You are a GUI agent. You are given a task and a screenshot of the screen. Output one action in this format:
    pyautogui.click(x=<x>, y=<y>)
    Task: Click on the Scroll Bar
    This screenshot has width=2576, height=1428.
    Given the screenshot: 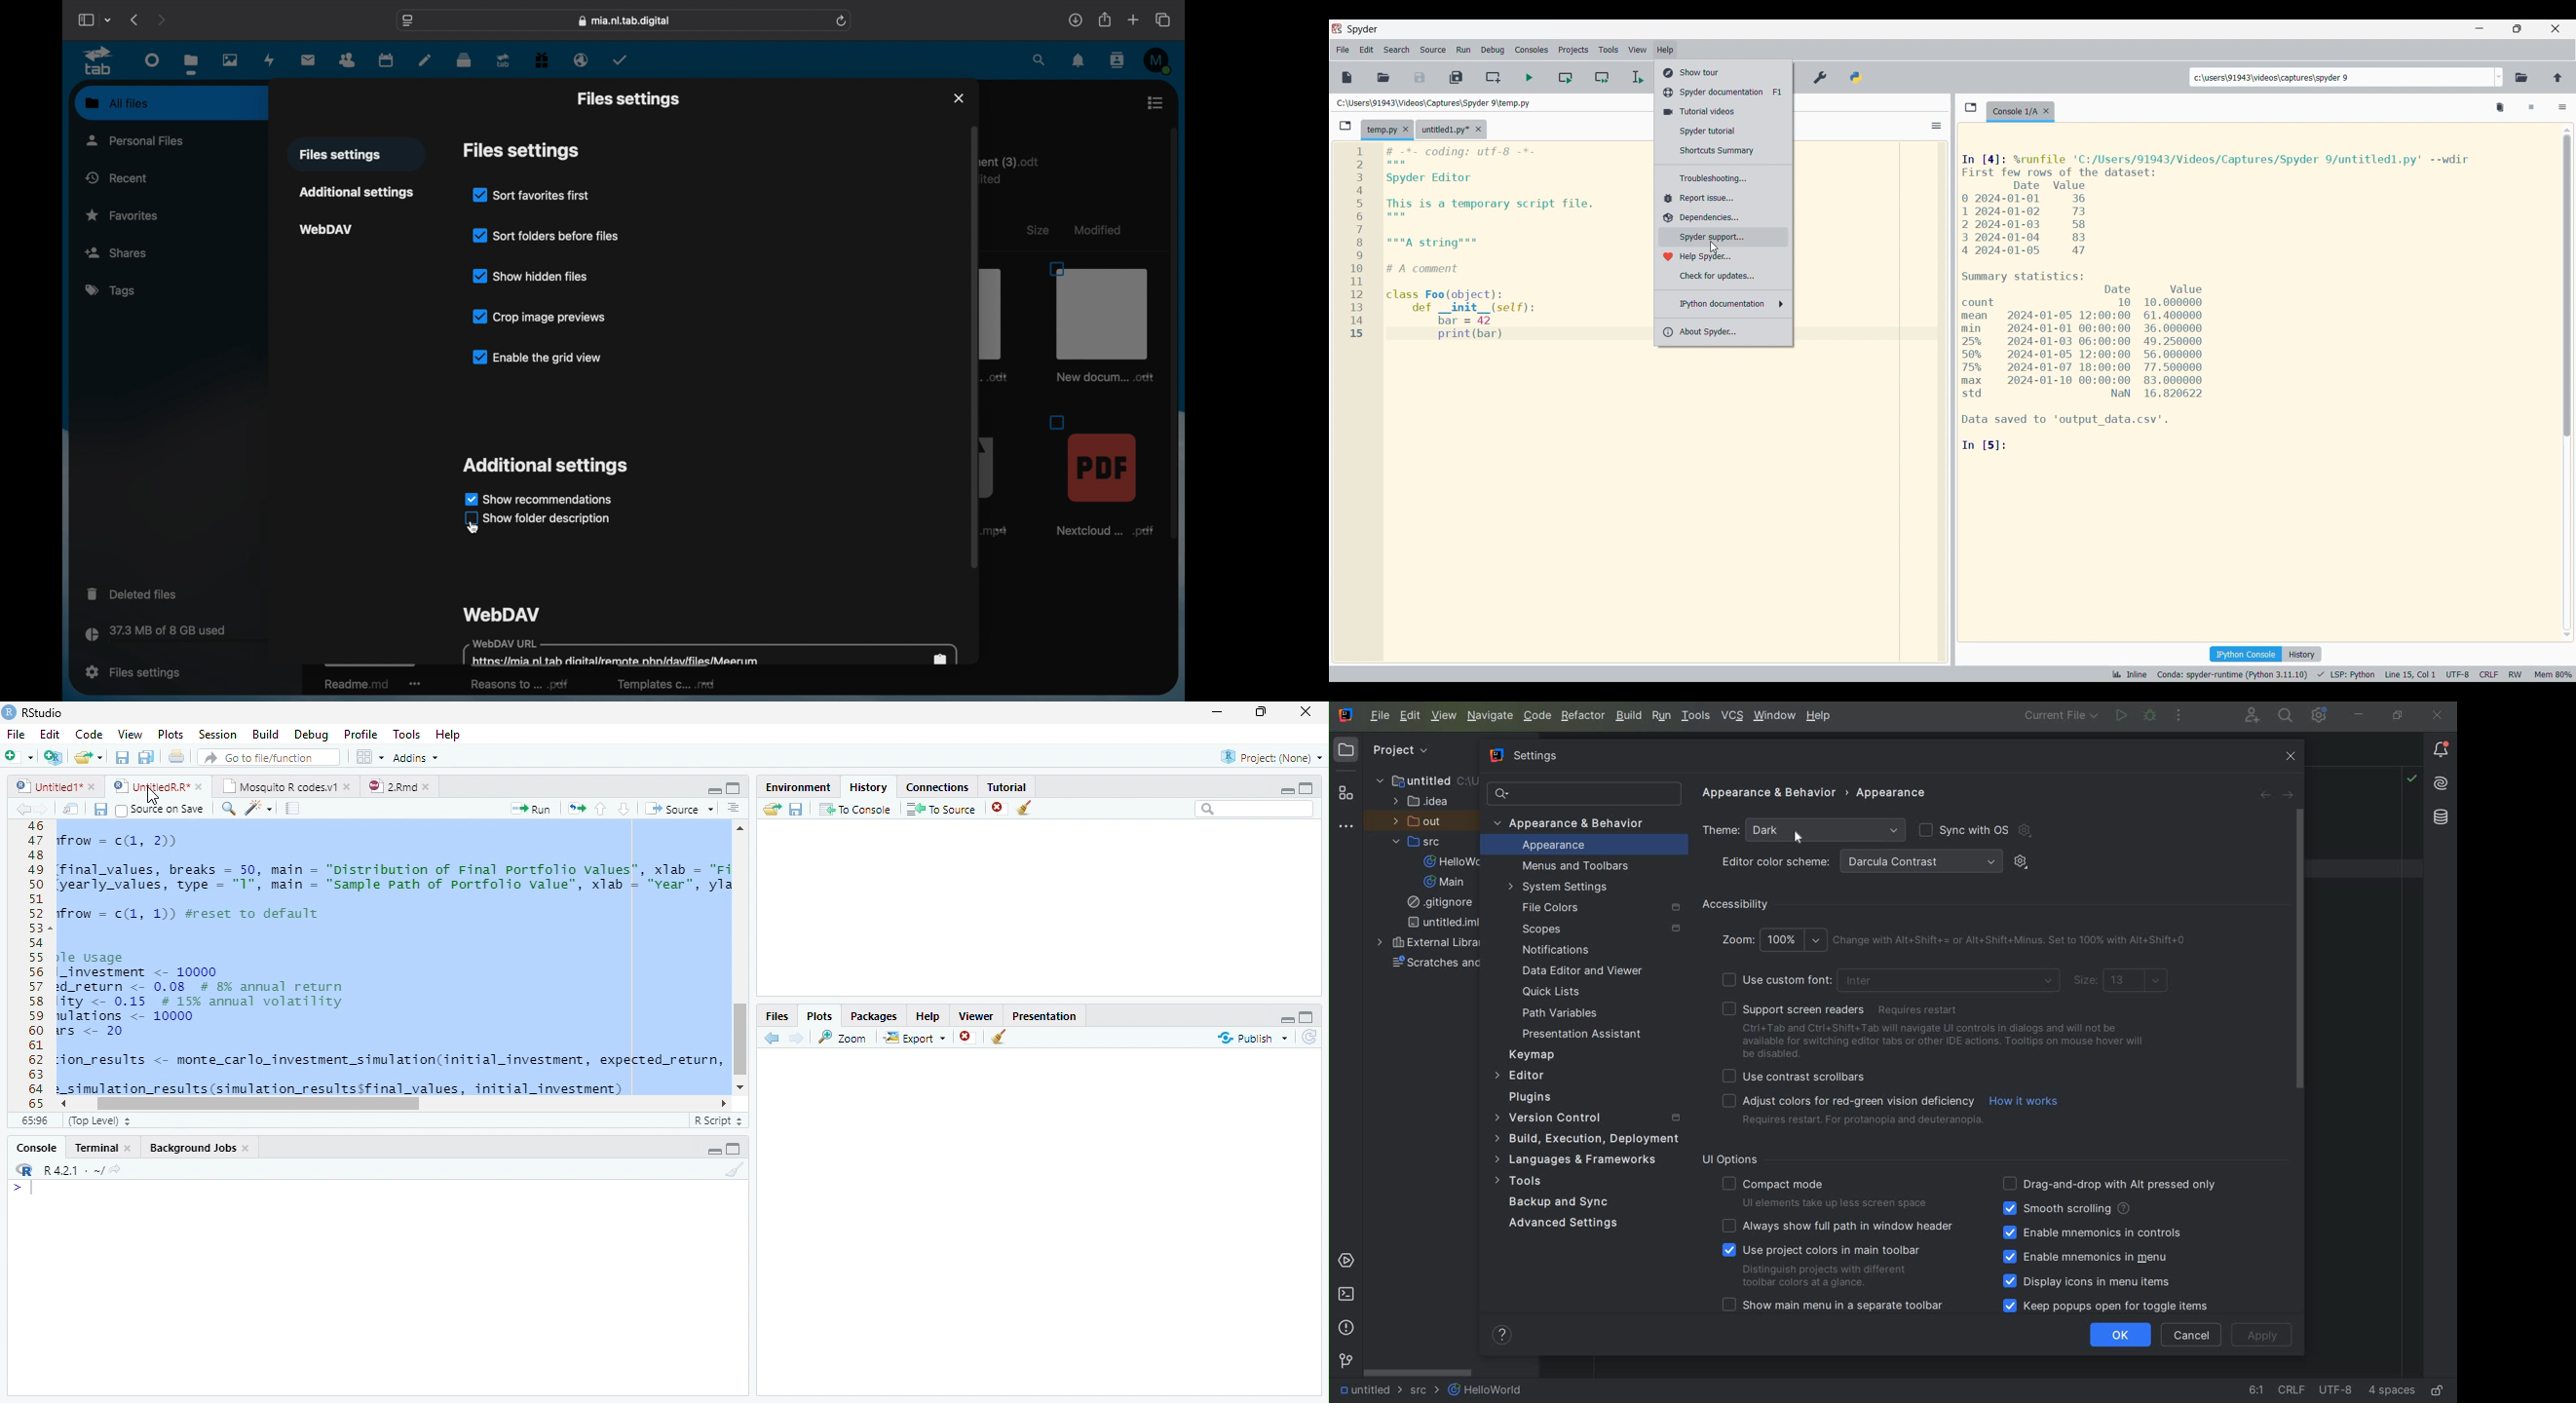 What is the action you would take?
    pyautogui.click(x=741, y=1040)
    